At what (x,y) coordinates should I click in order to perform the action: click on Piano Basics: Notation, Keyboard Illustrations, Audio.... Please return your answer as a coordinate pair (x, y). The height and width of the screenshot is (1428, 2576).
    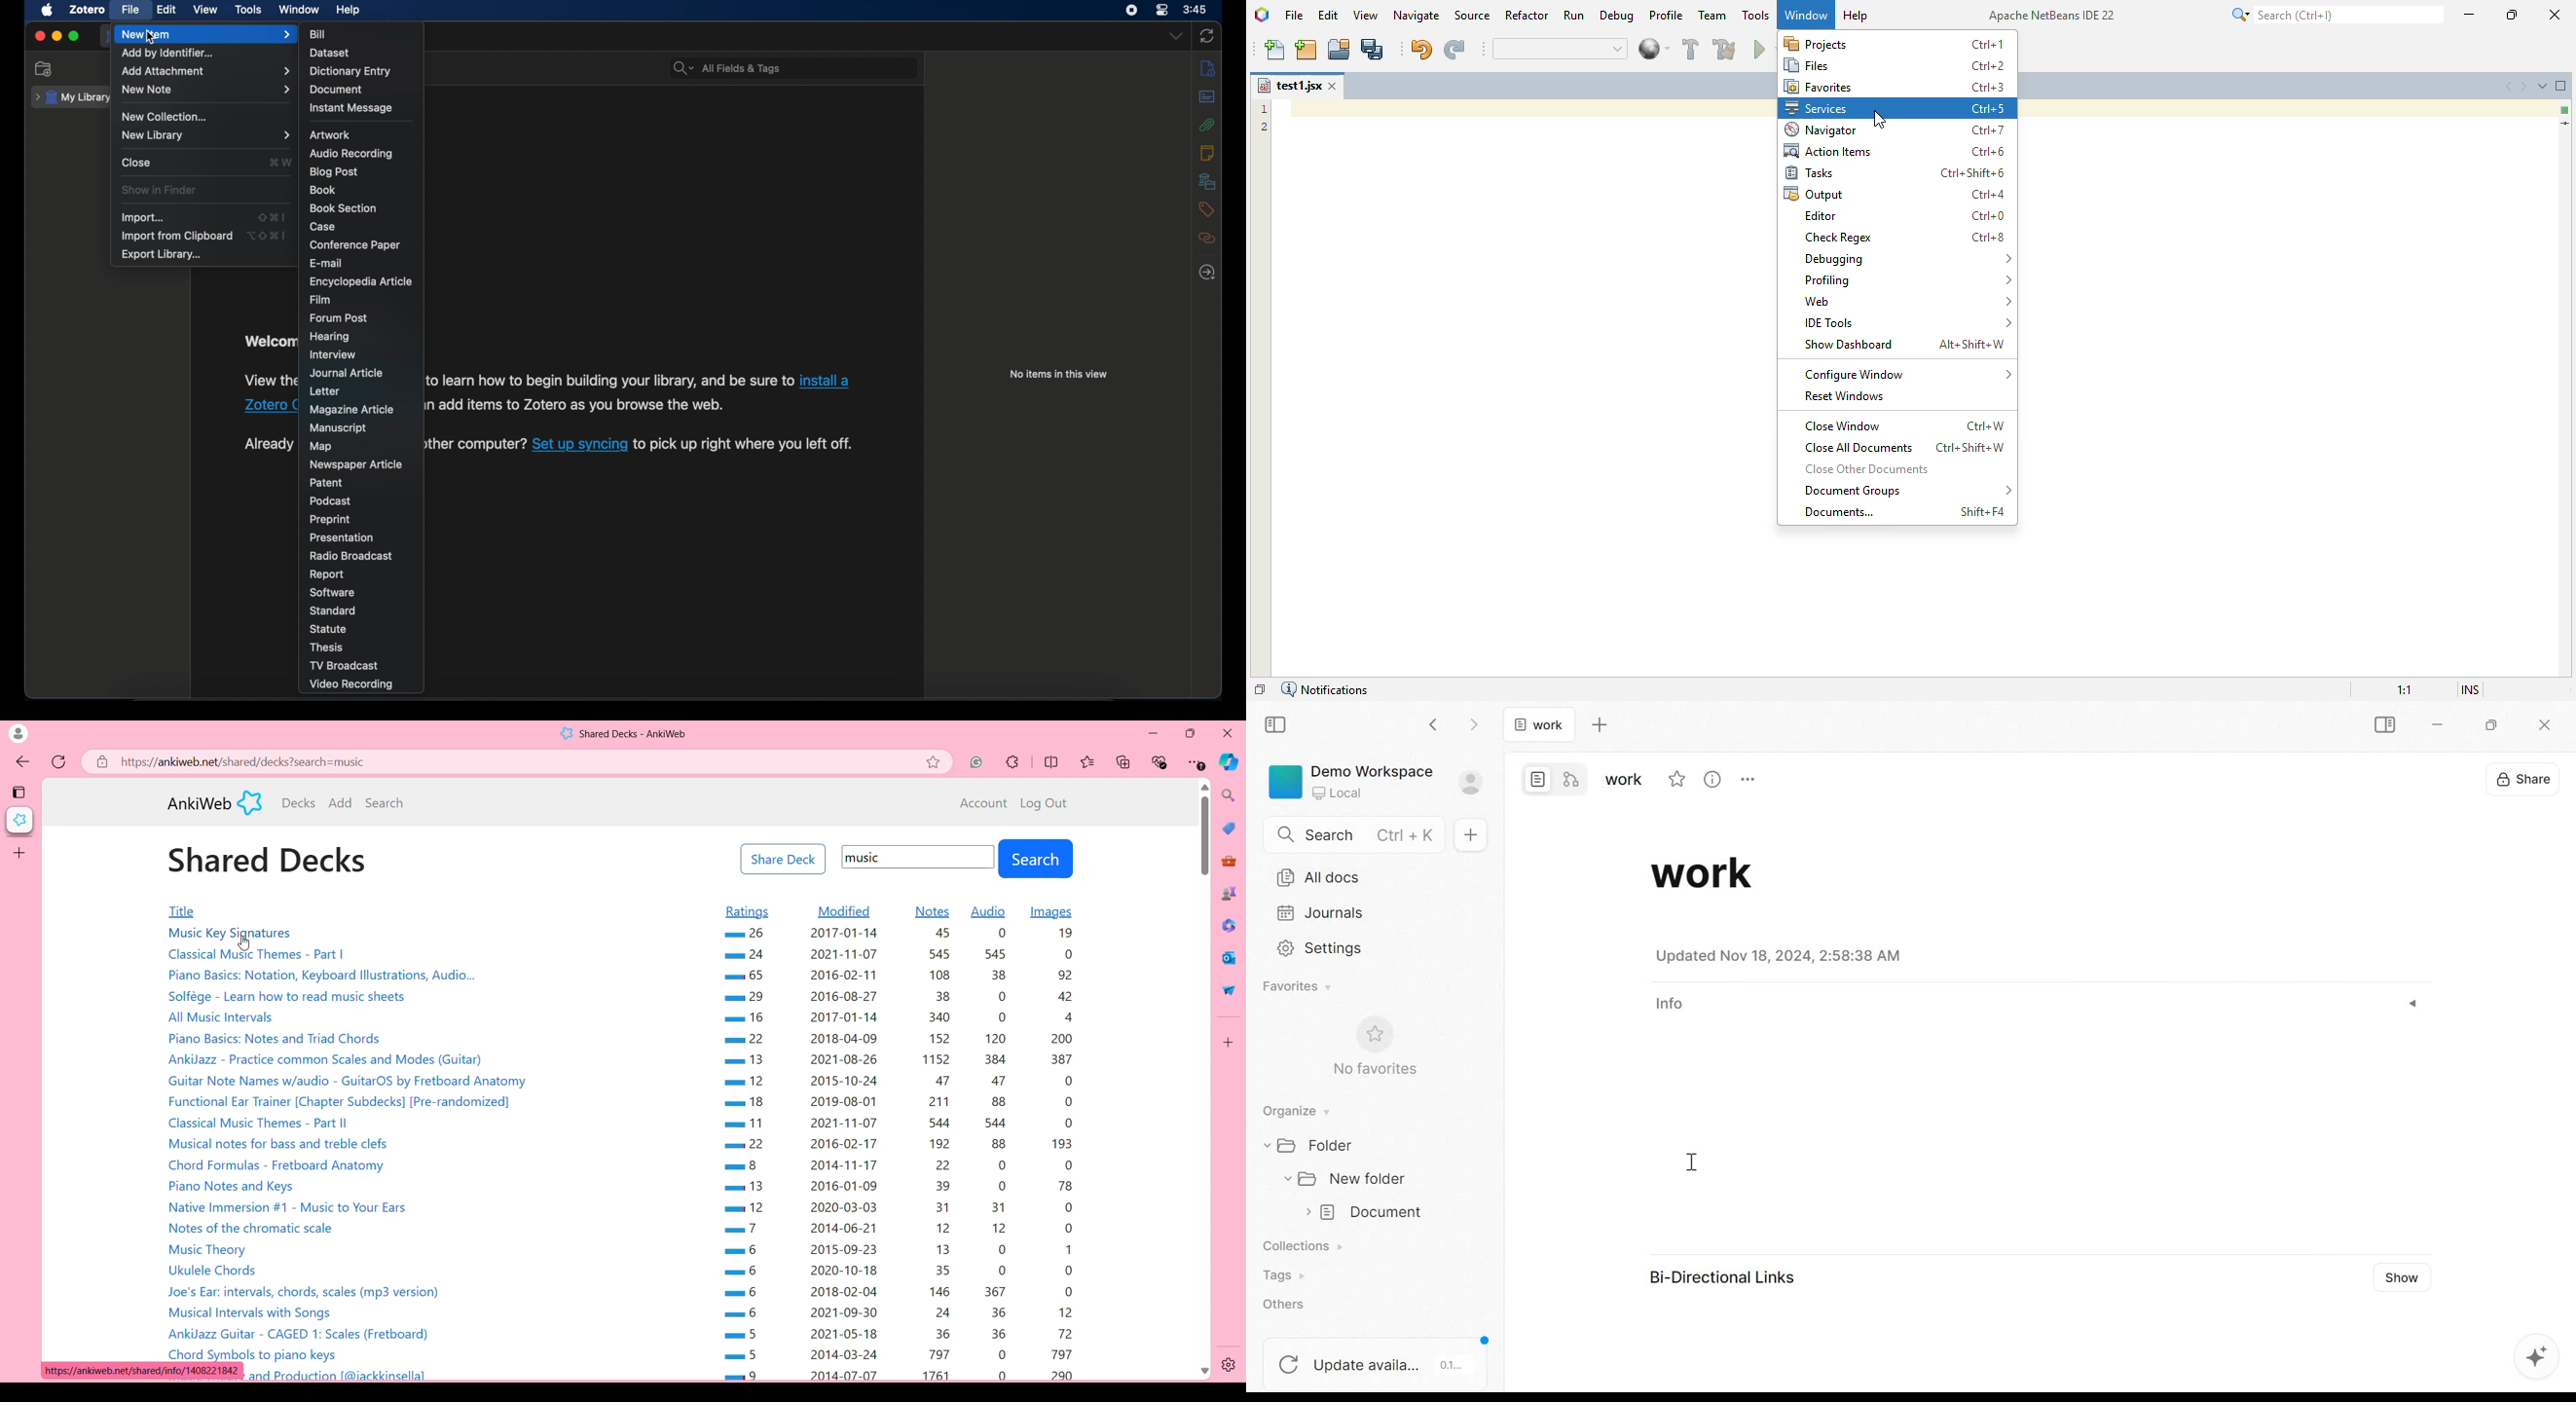
    Looking at the image, I should click on (321, 975).